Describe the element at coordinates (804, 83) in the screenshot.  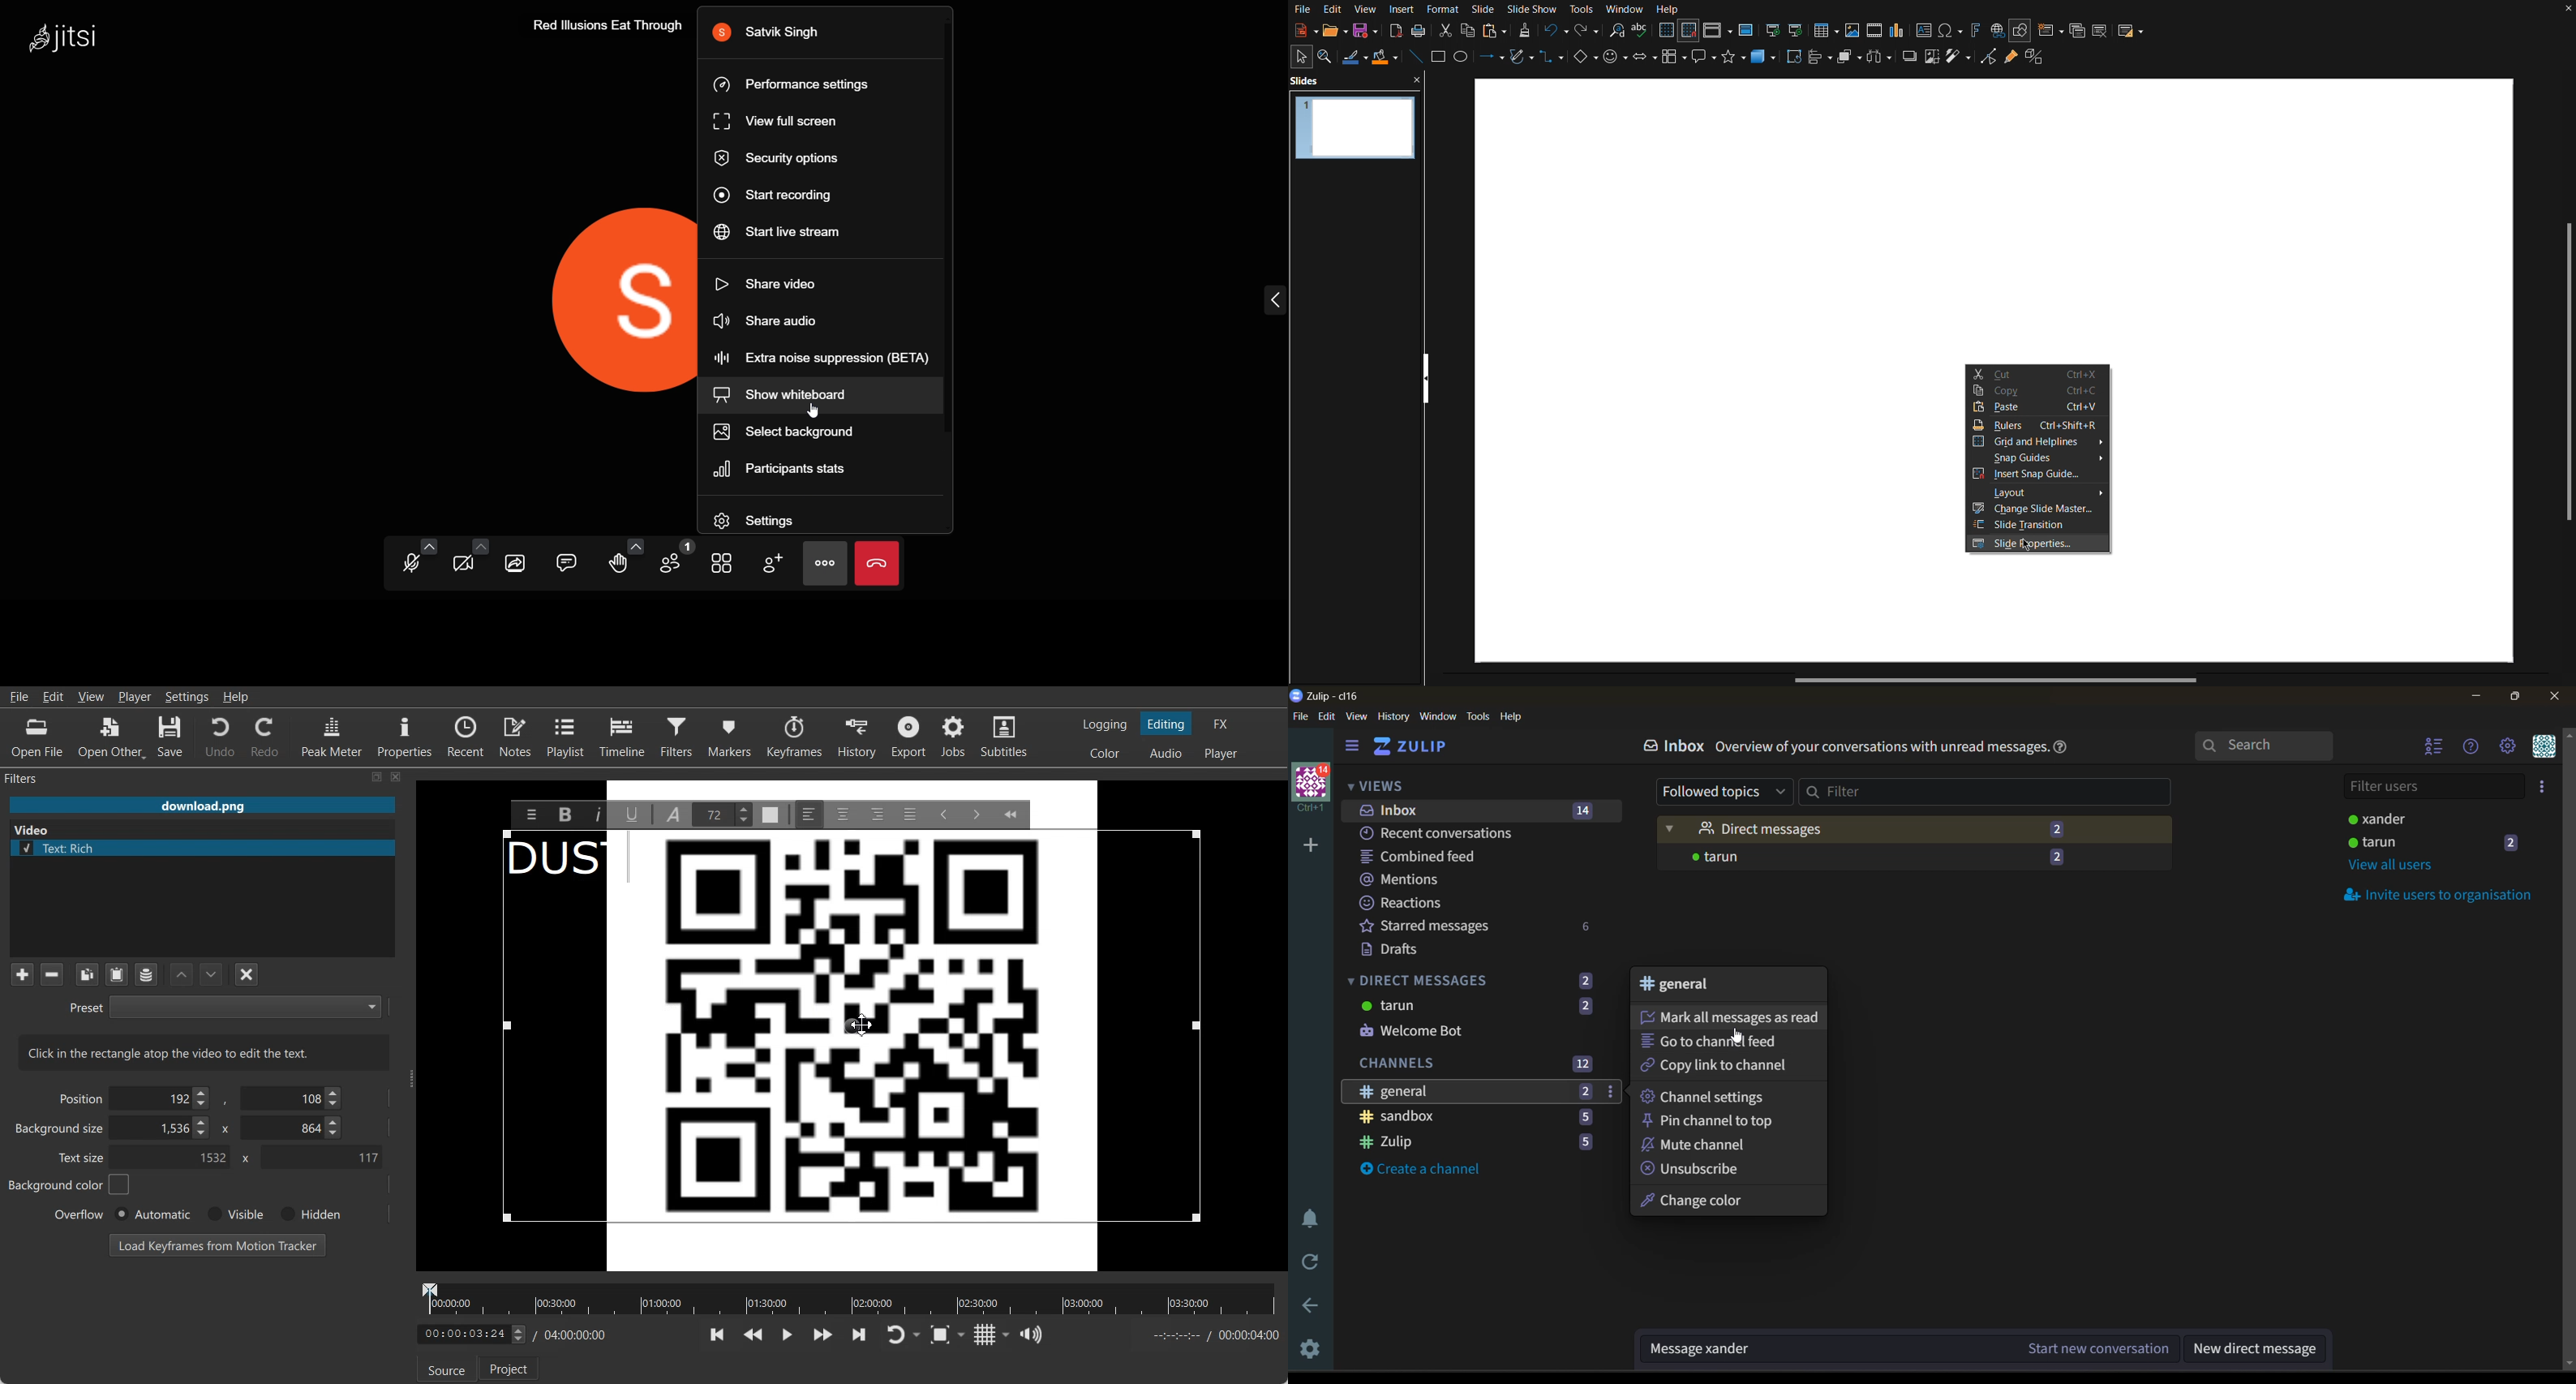
I see `performance setting` at that location.